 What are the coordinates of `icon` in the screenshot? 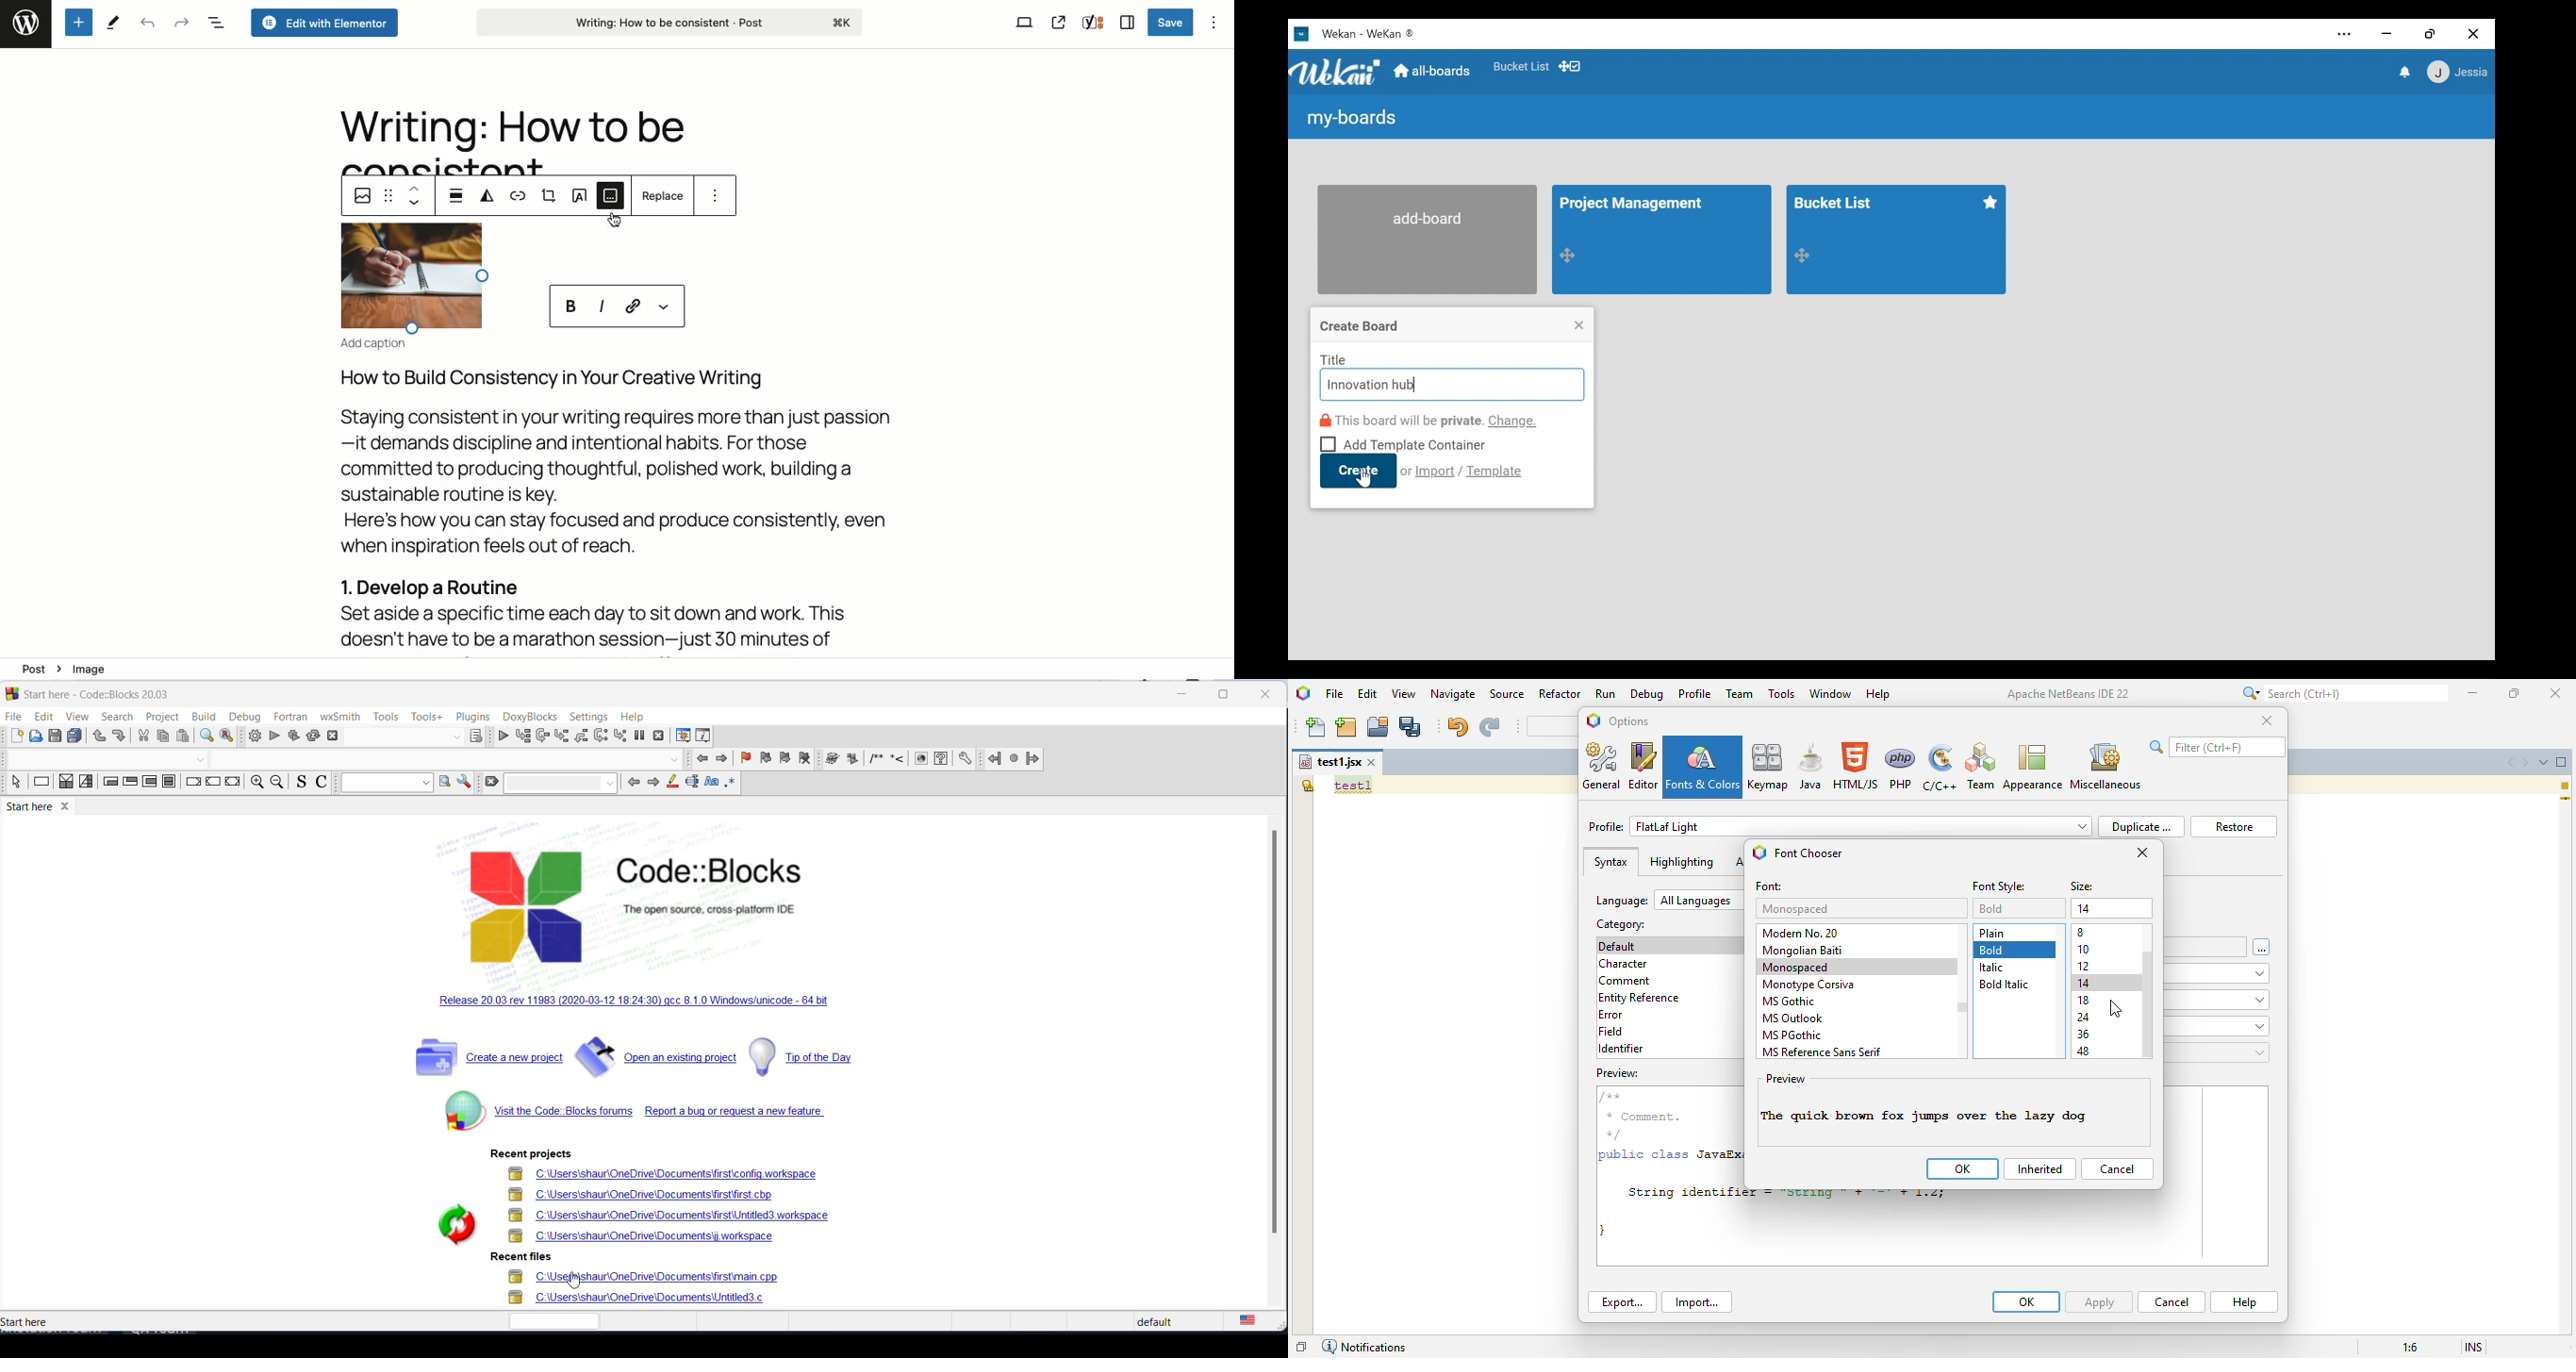 It's located at (831, 760).